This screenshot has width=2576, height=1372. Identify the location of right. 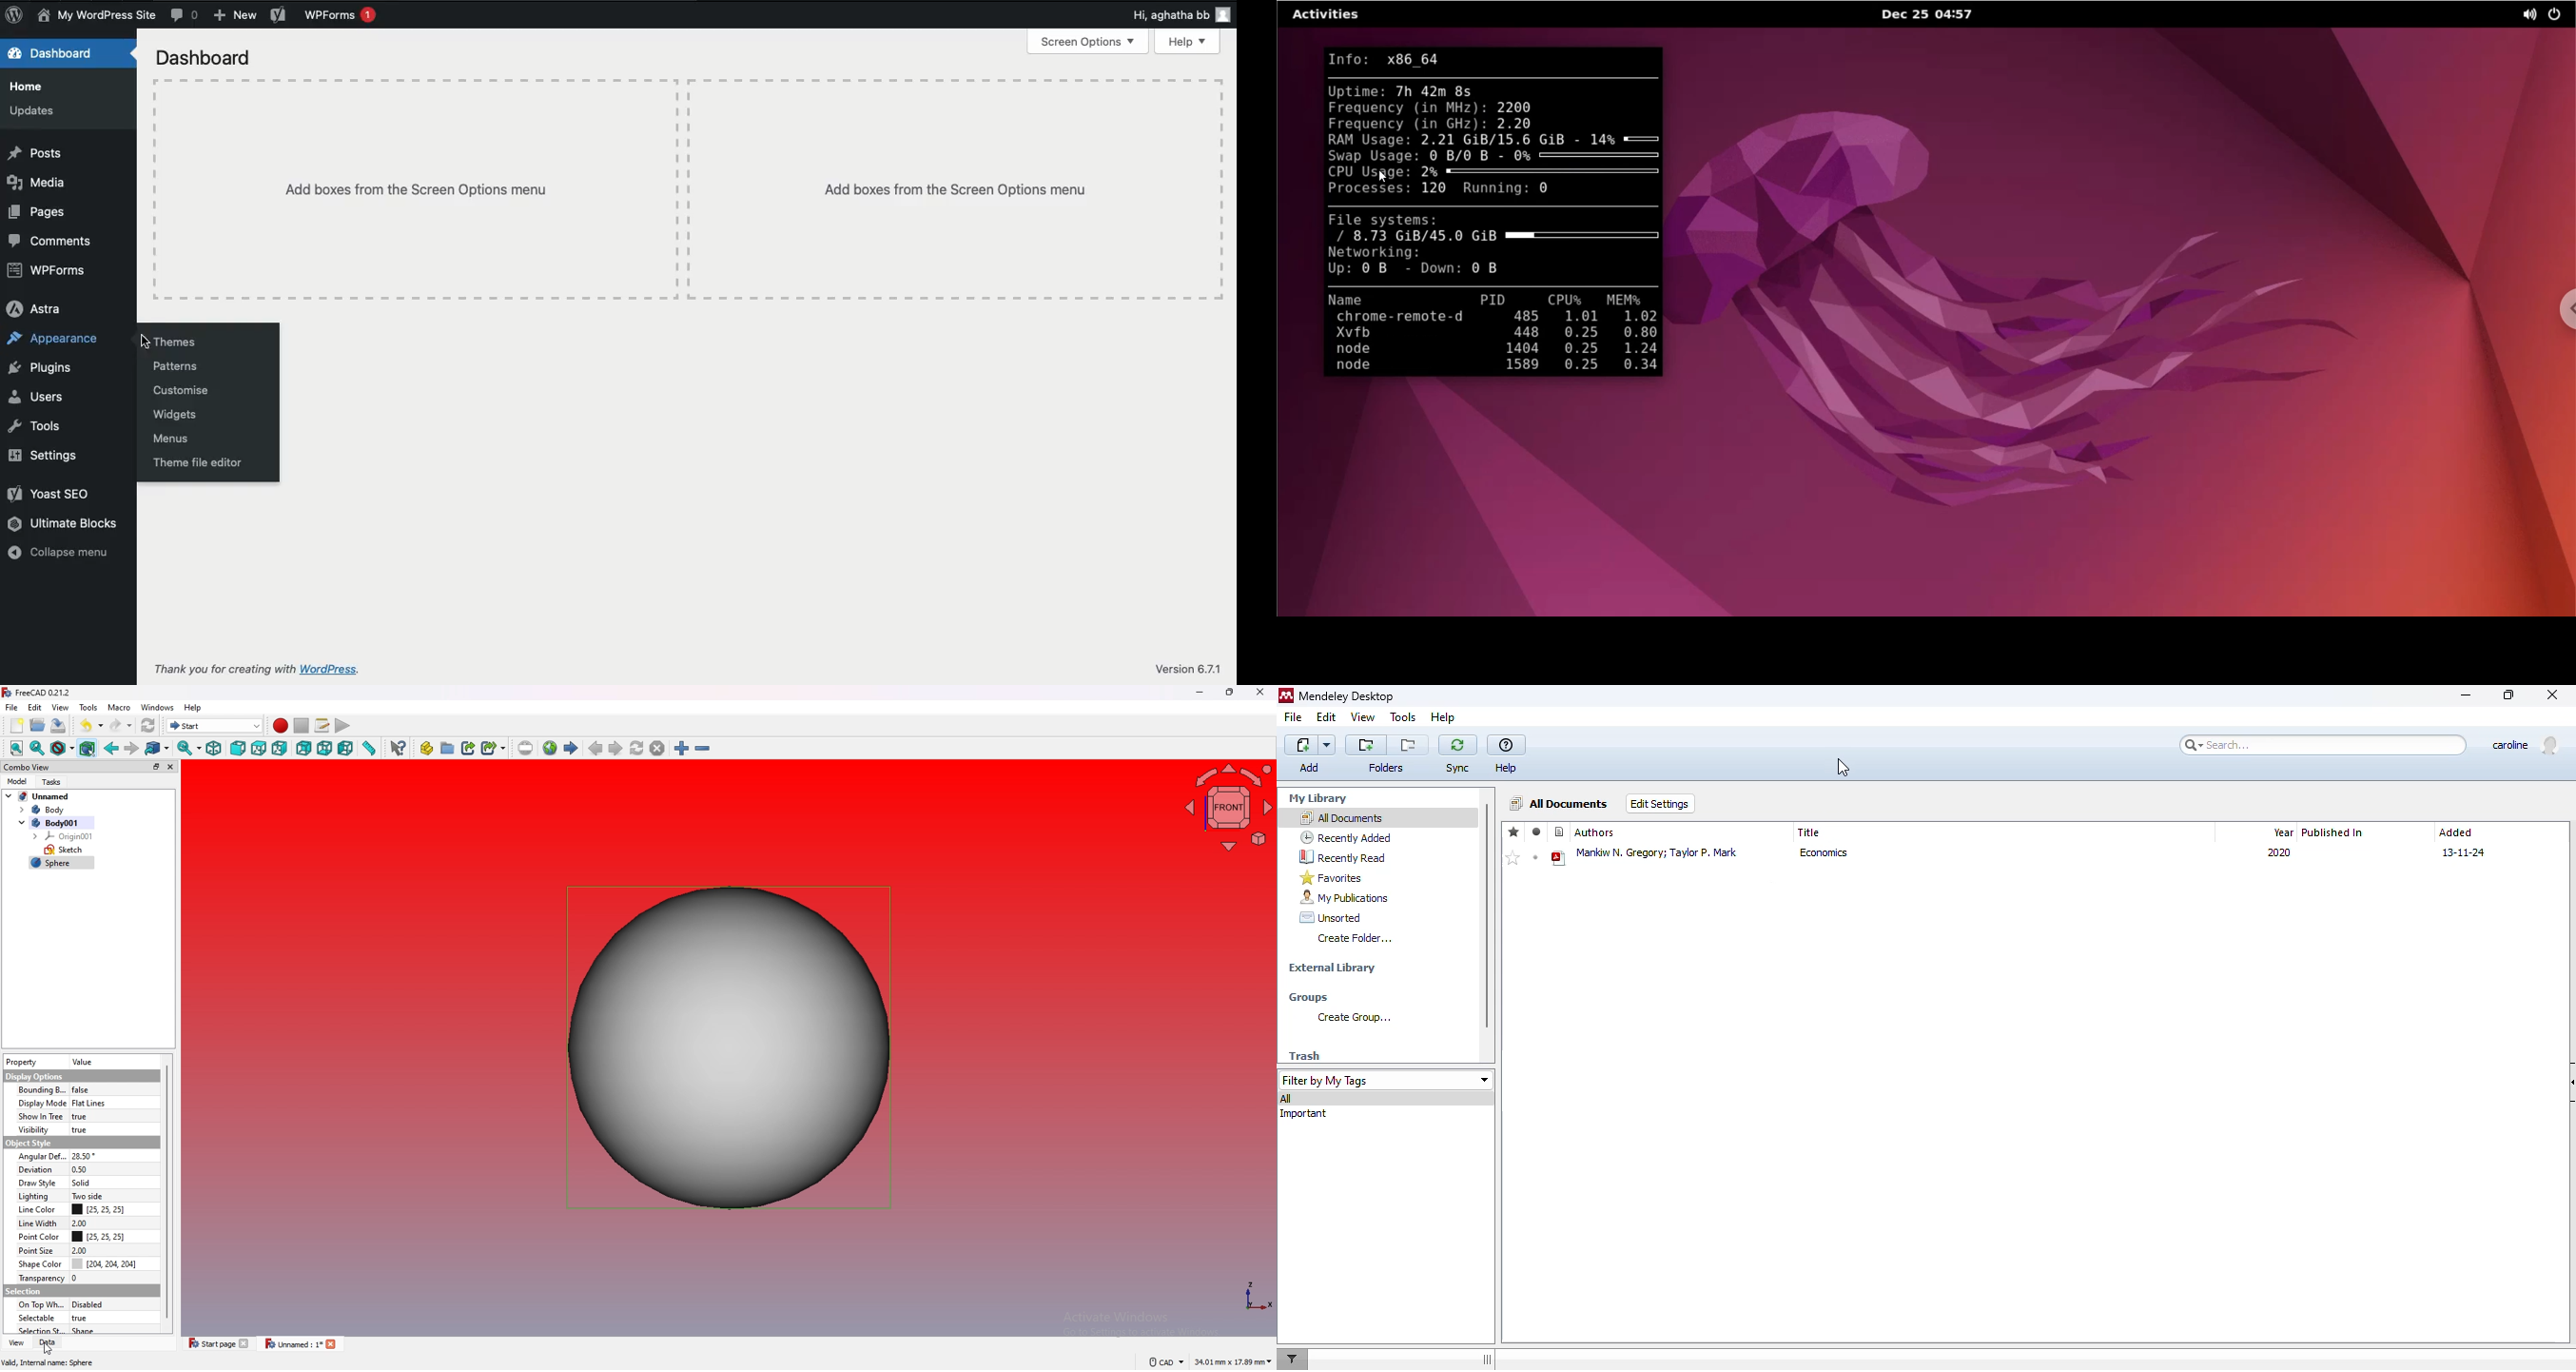
(279, 748).